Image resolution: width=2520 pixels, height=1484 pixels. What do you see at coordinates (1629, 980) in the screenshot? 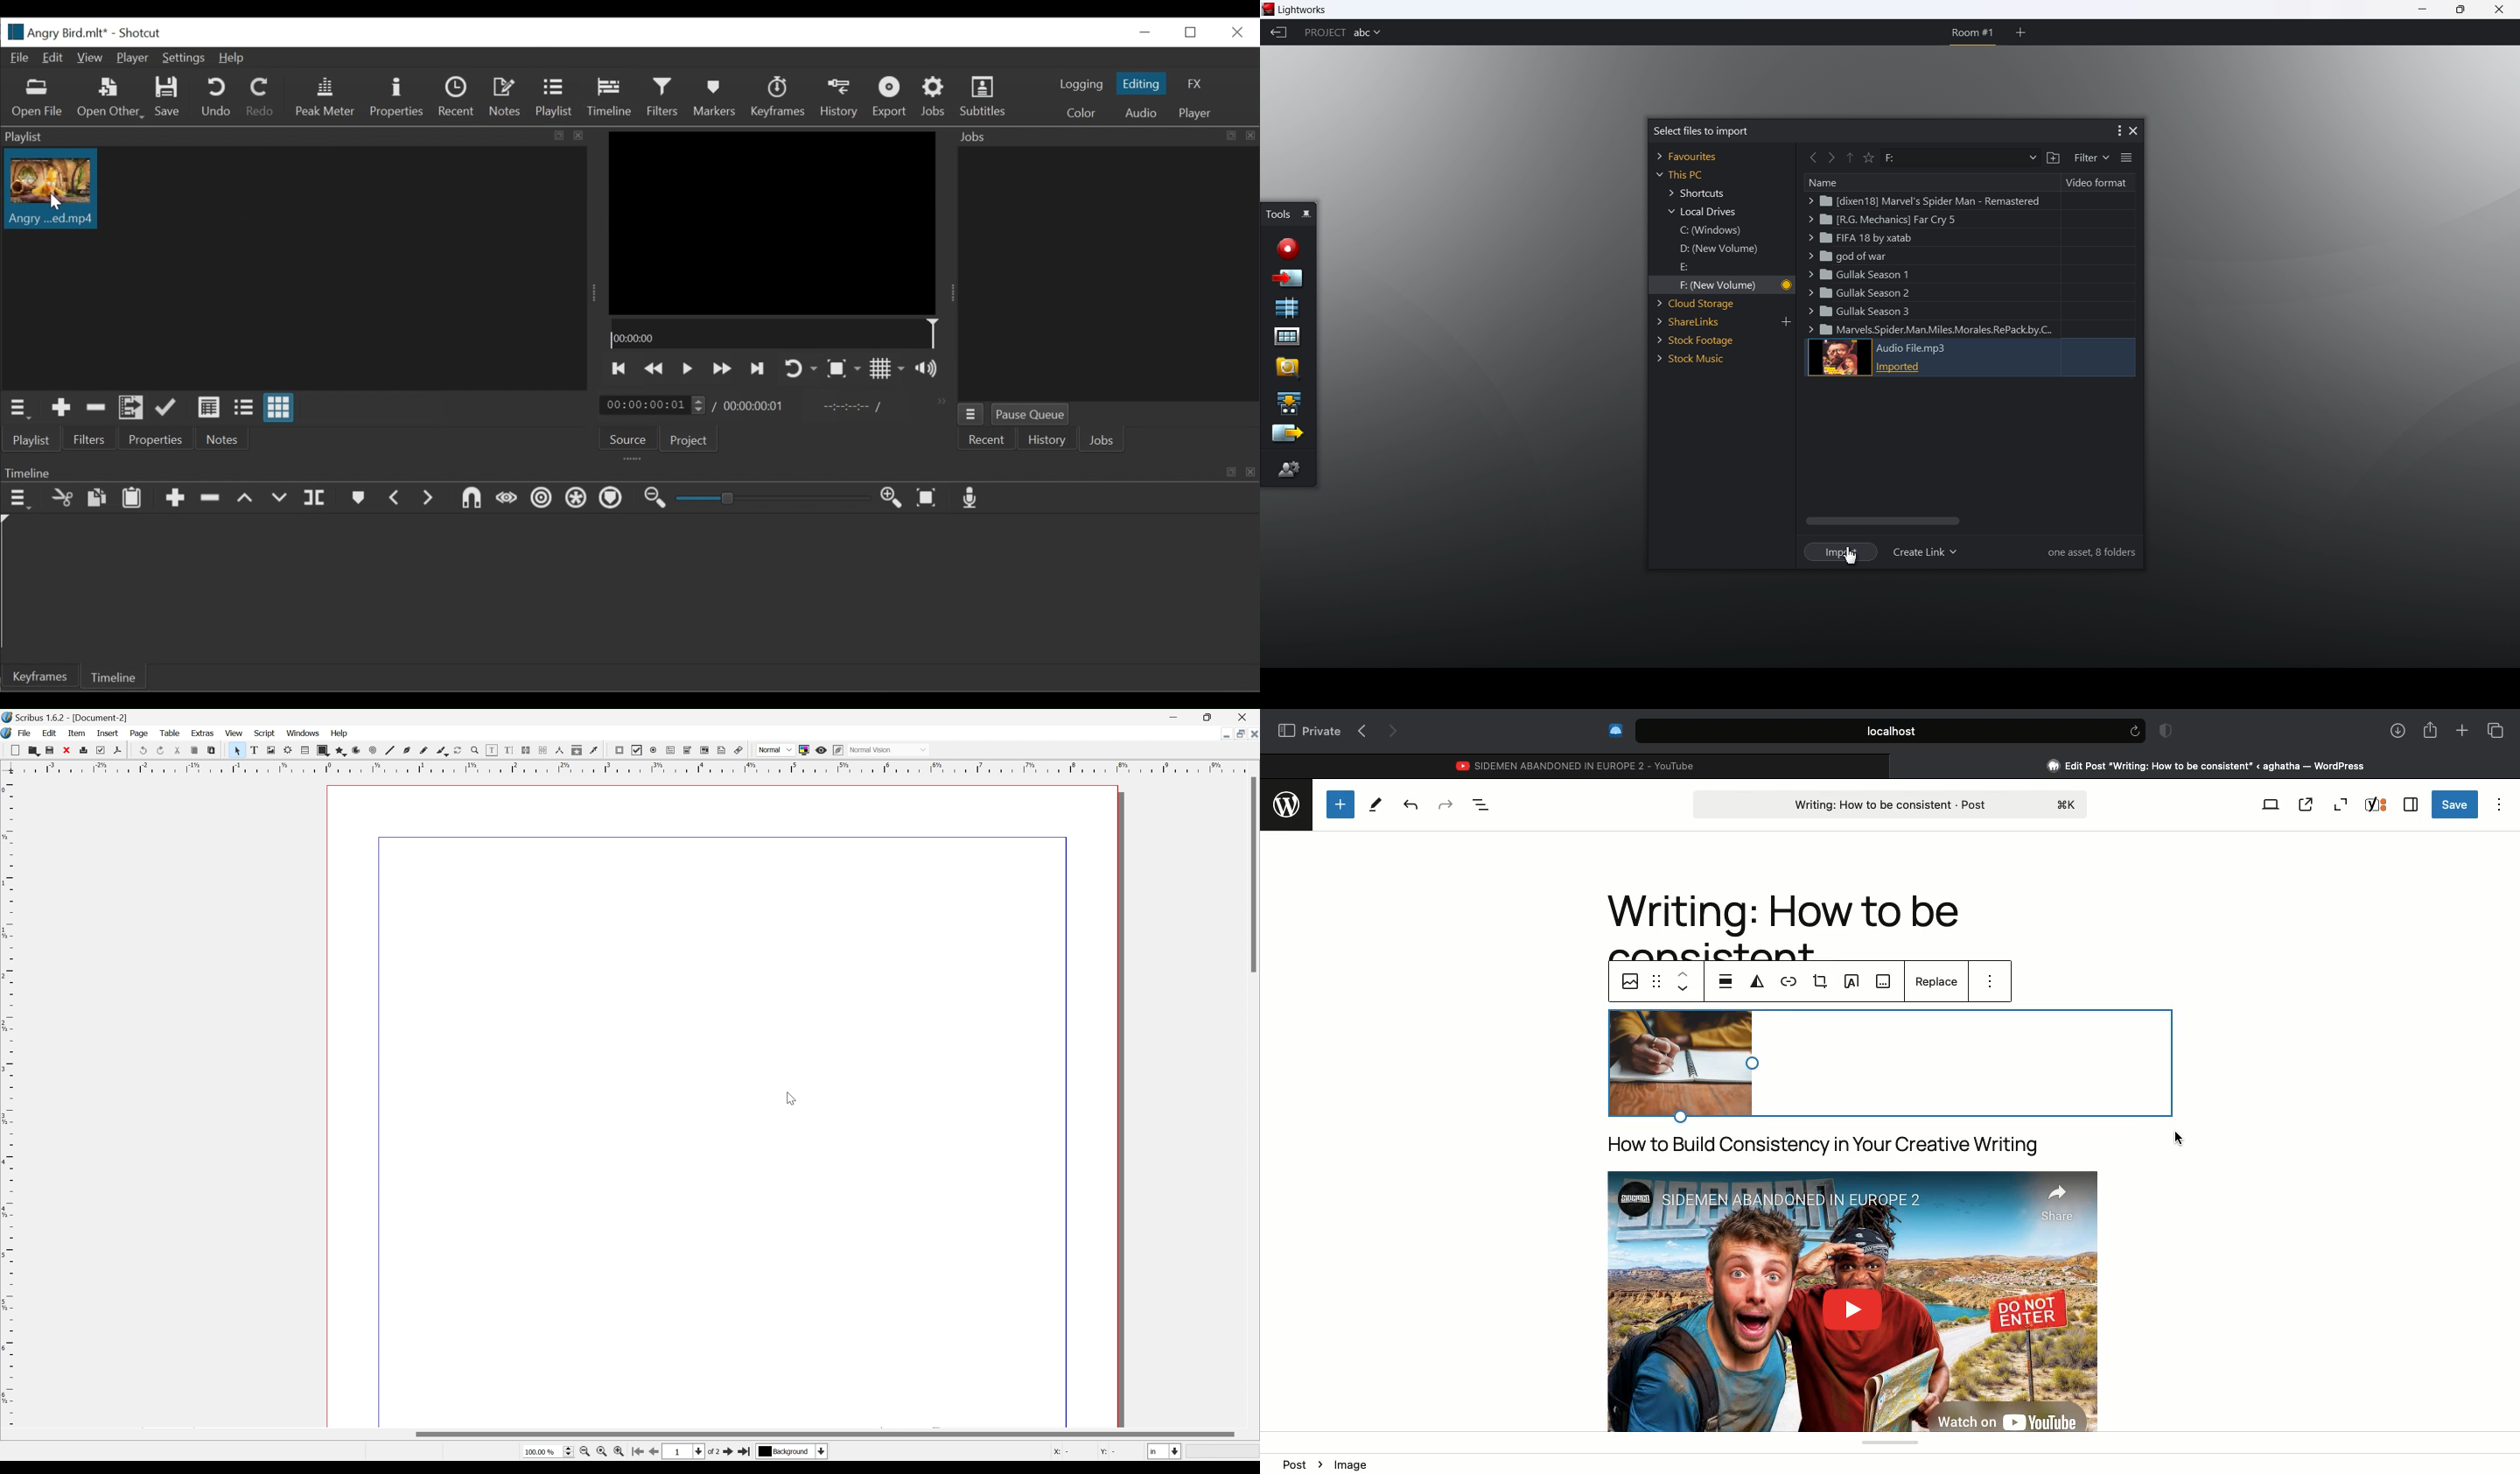
I see `image` at bounding box center [1629, 980].